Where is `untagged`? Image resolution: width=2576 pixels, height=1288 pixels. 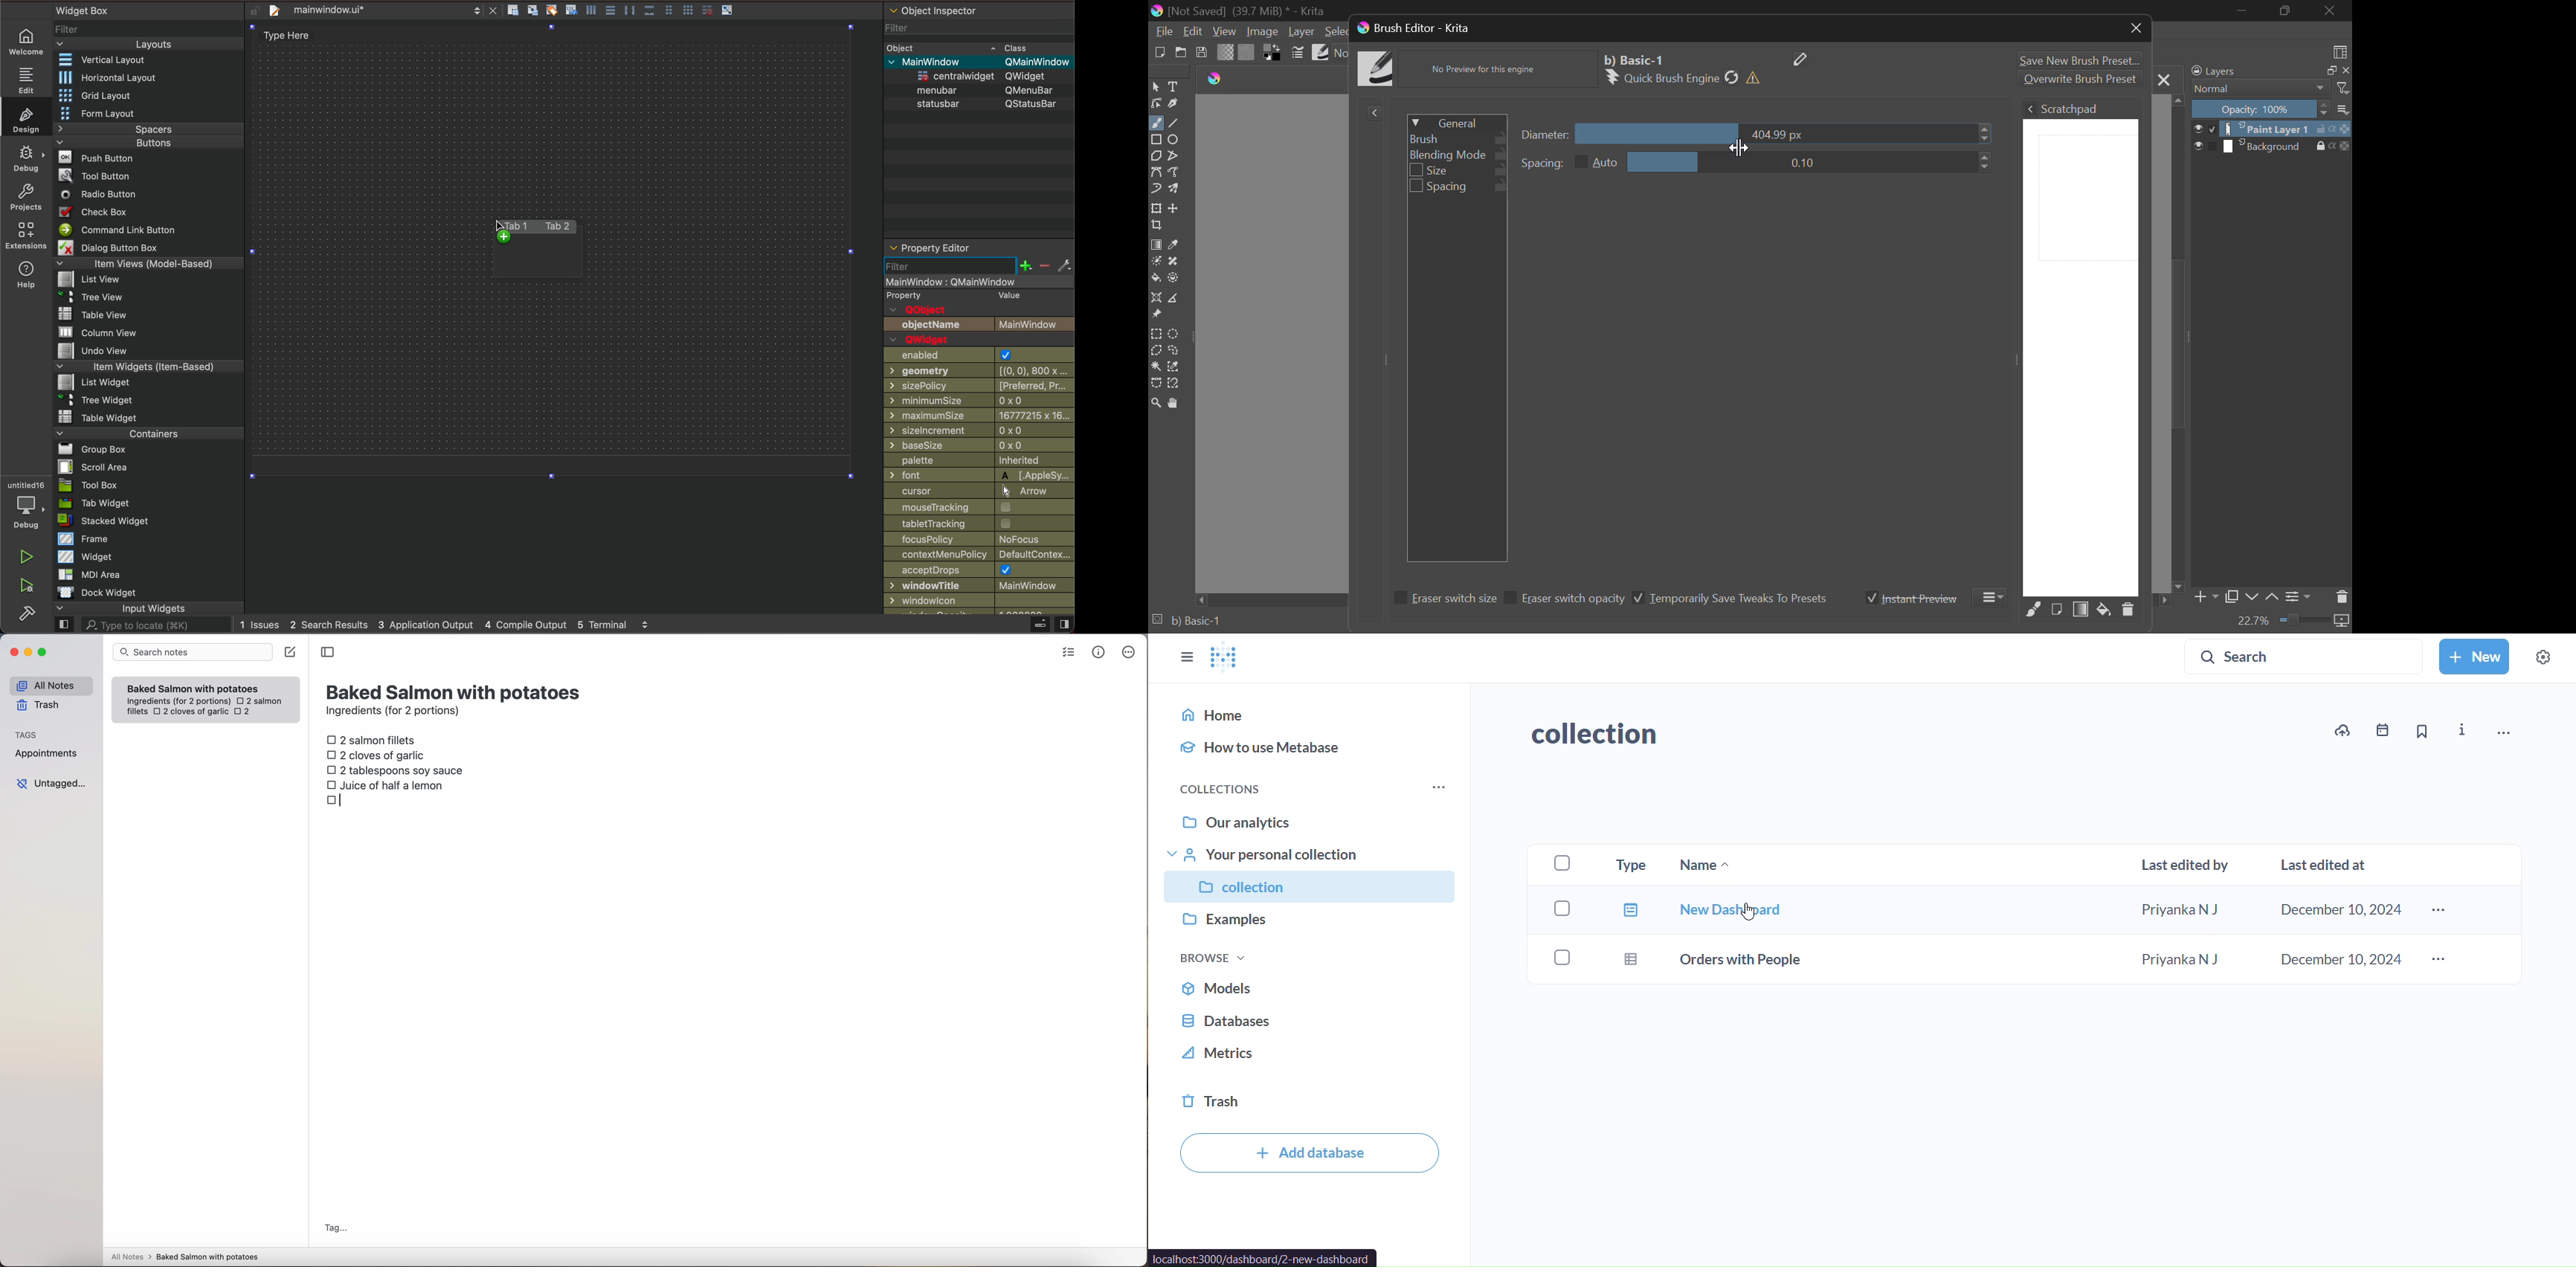 untagged is located at coordinates (52, 783).